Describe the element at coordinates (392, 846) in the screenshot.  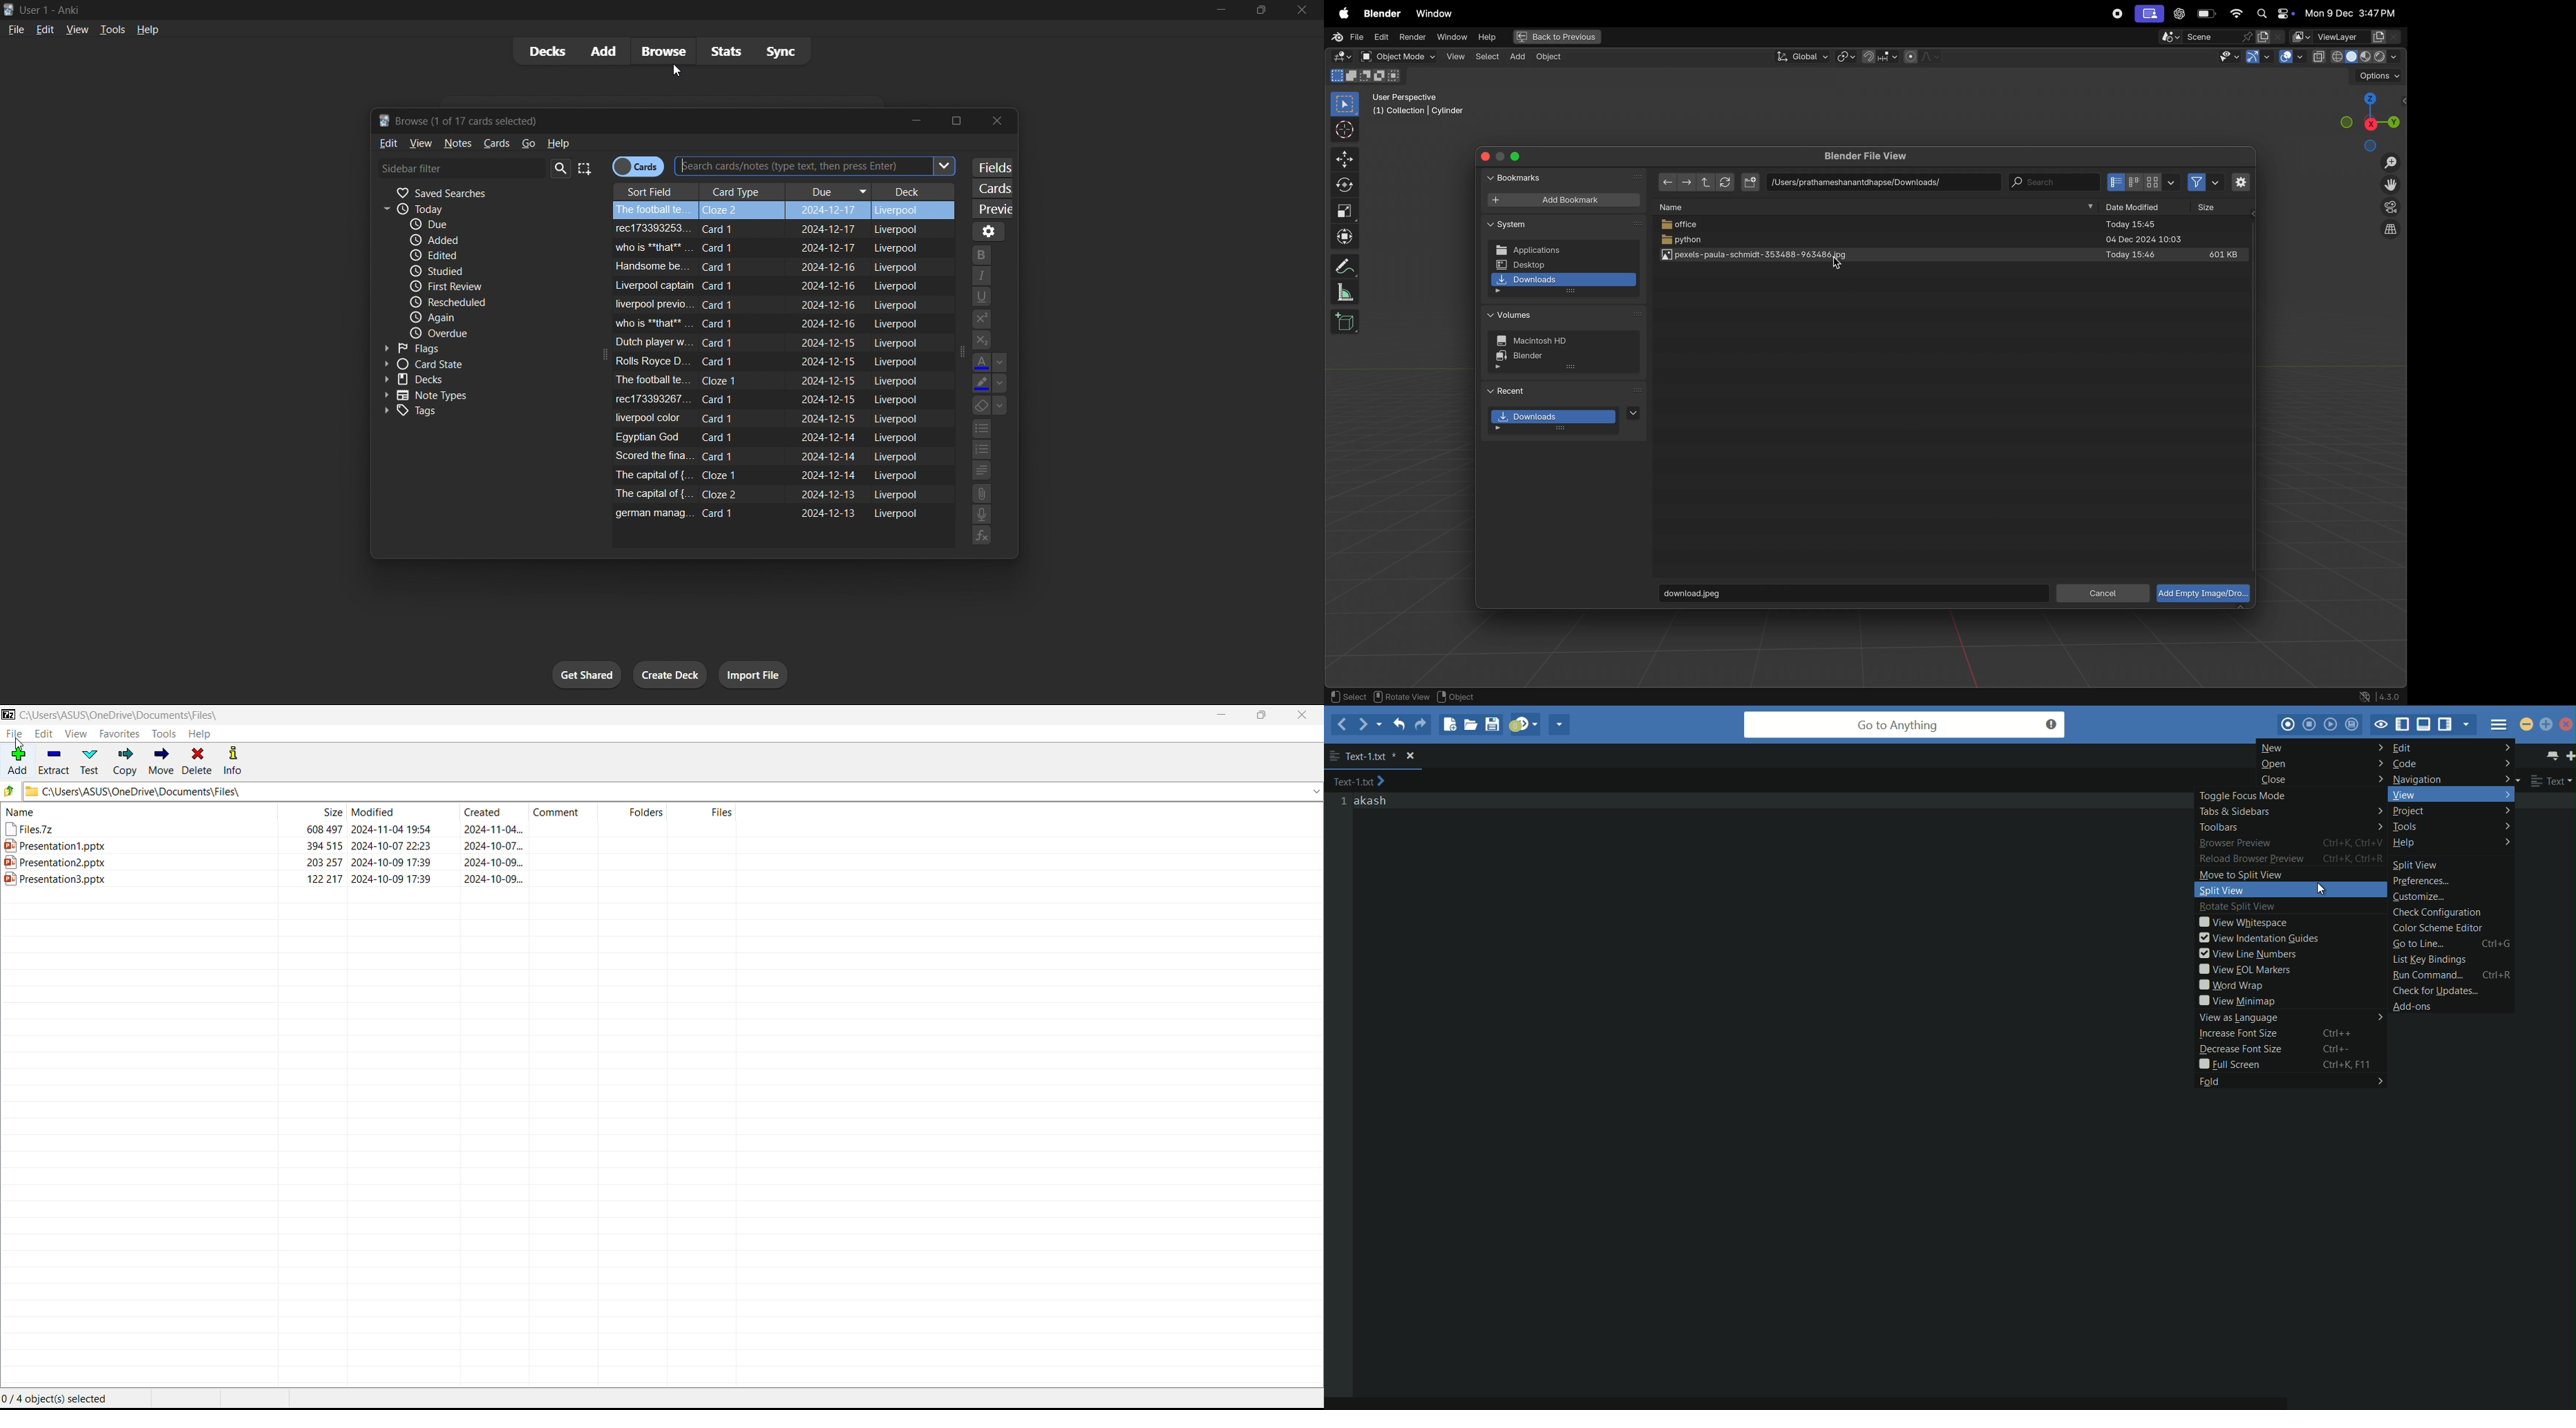
I see `2024-10-07 22:23` at that location.